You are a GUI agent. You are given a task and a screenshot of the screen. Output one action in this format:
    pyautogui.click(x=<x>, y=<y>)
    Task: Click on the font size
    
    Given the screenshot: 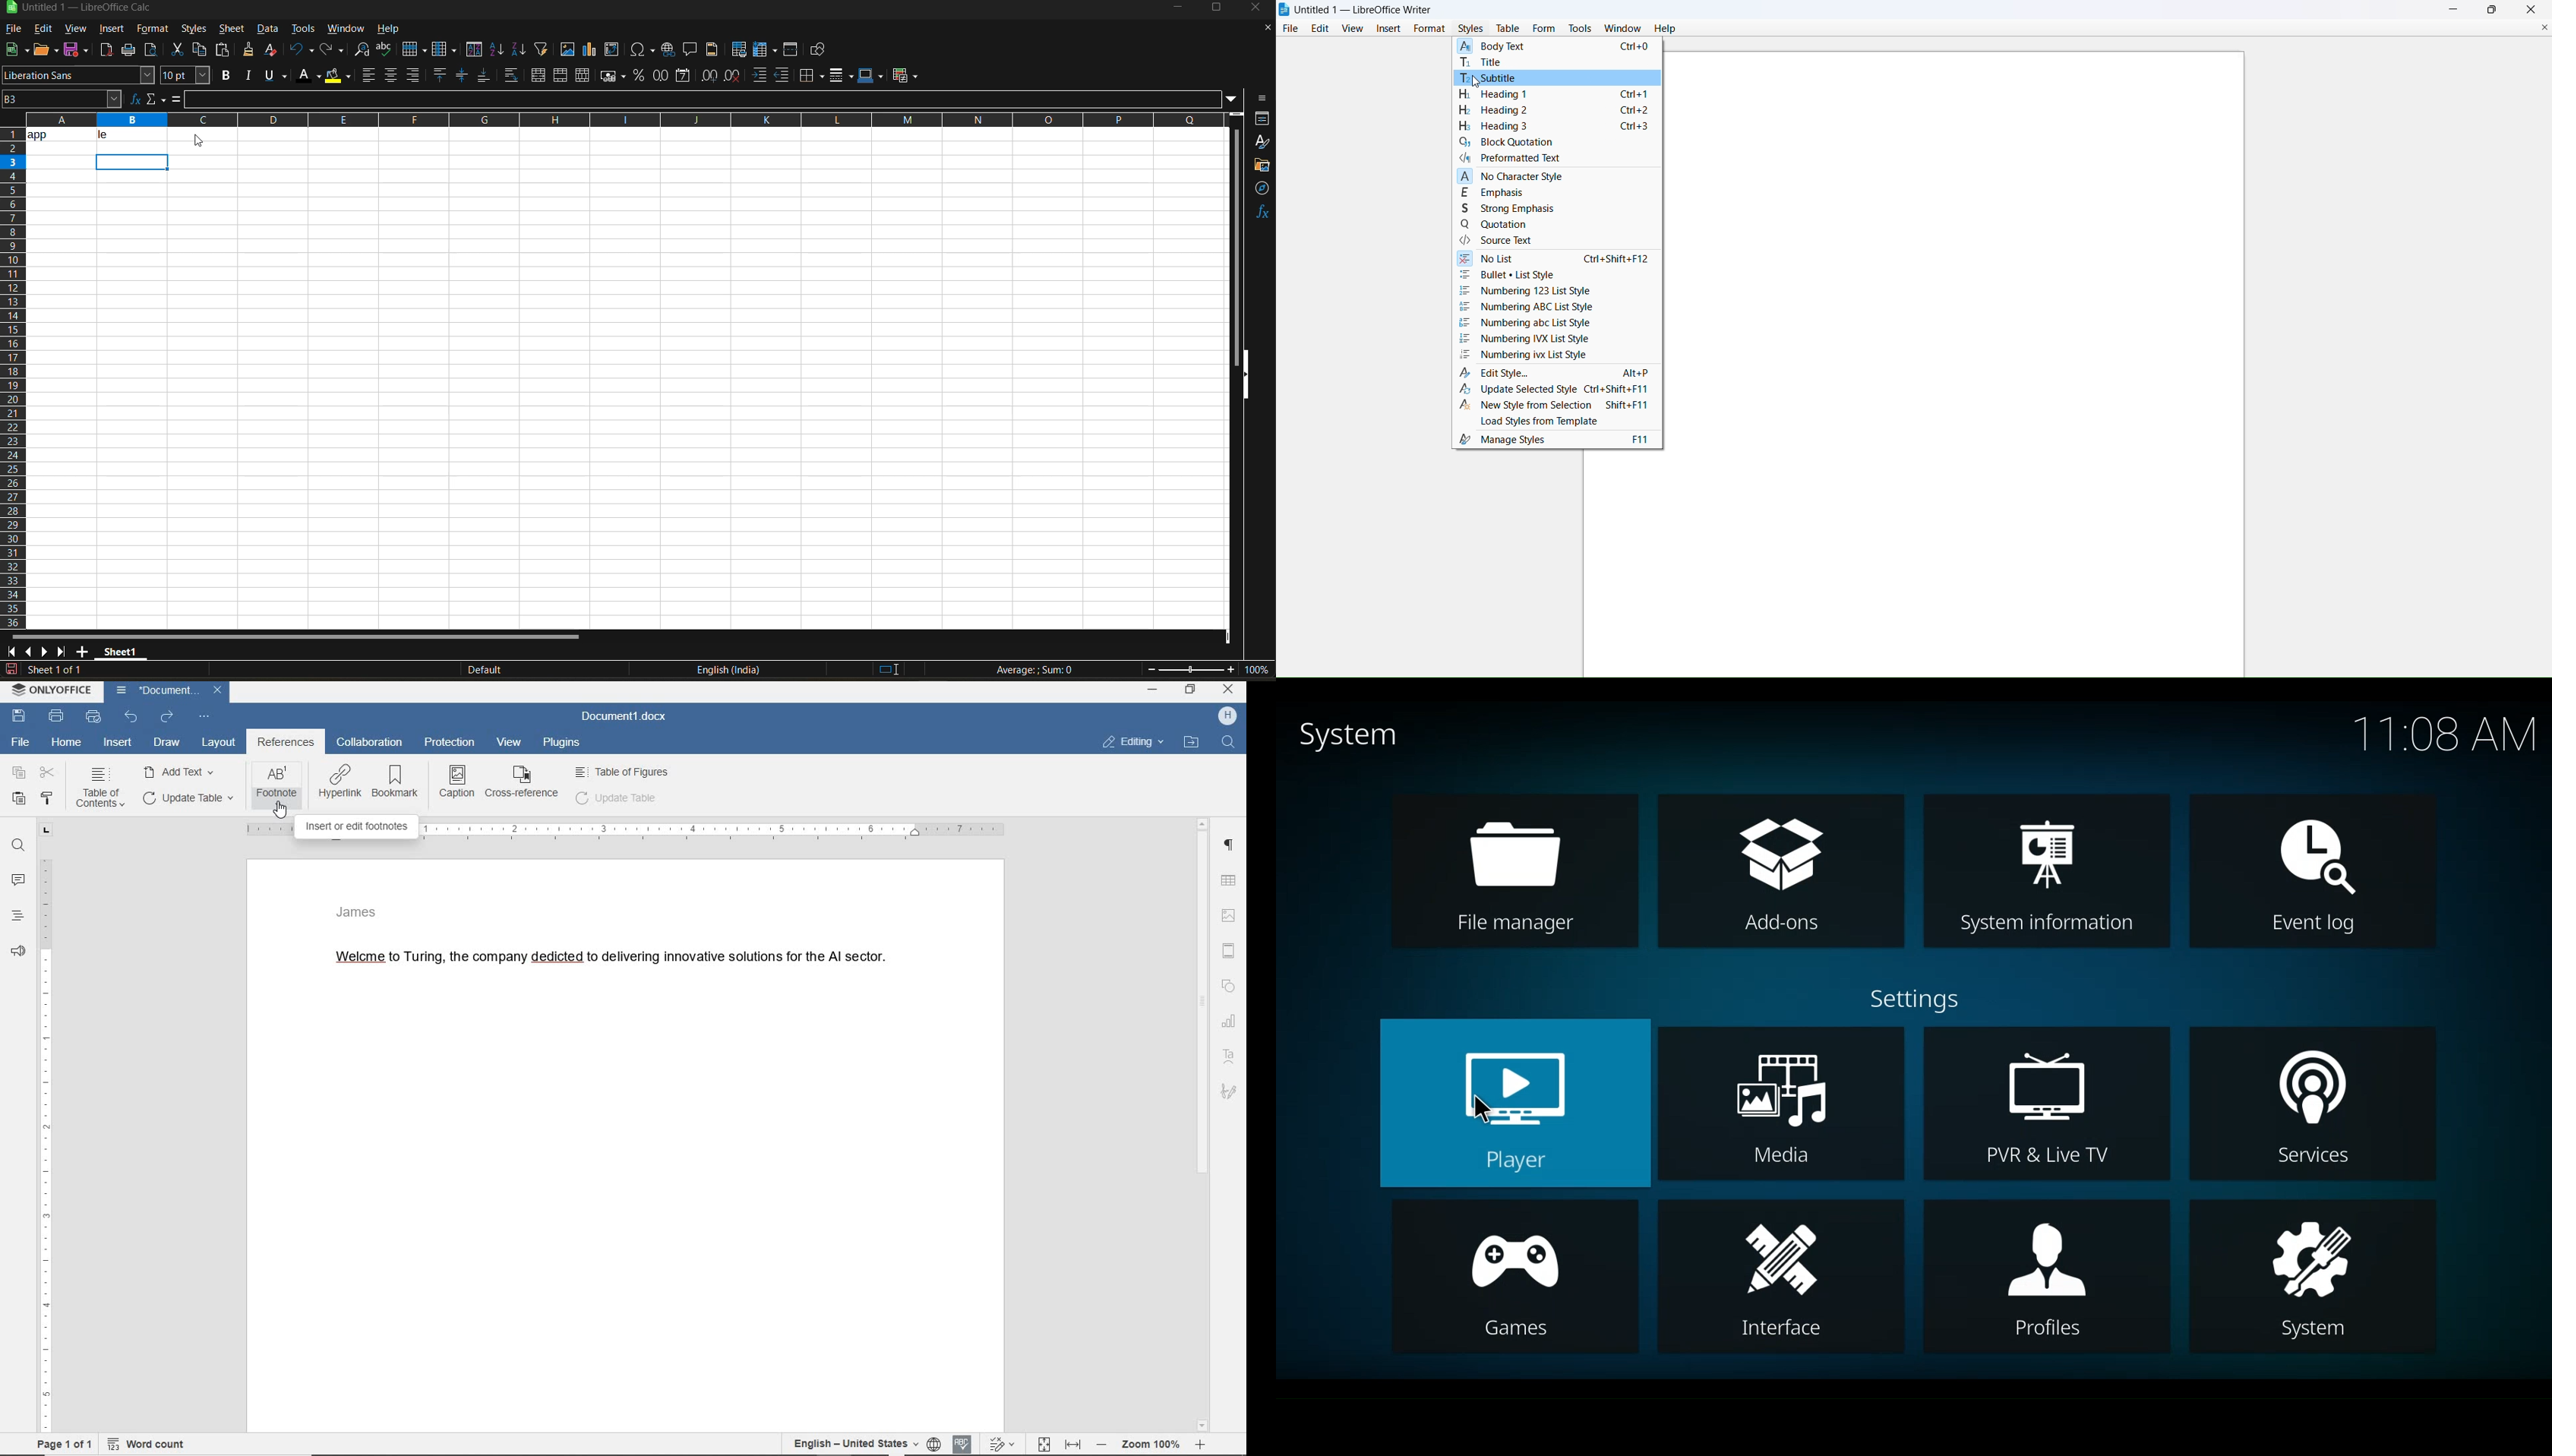 What is the action you would take?
    pyautogui.click(x=188, y=76)
    